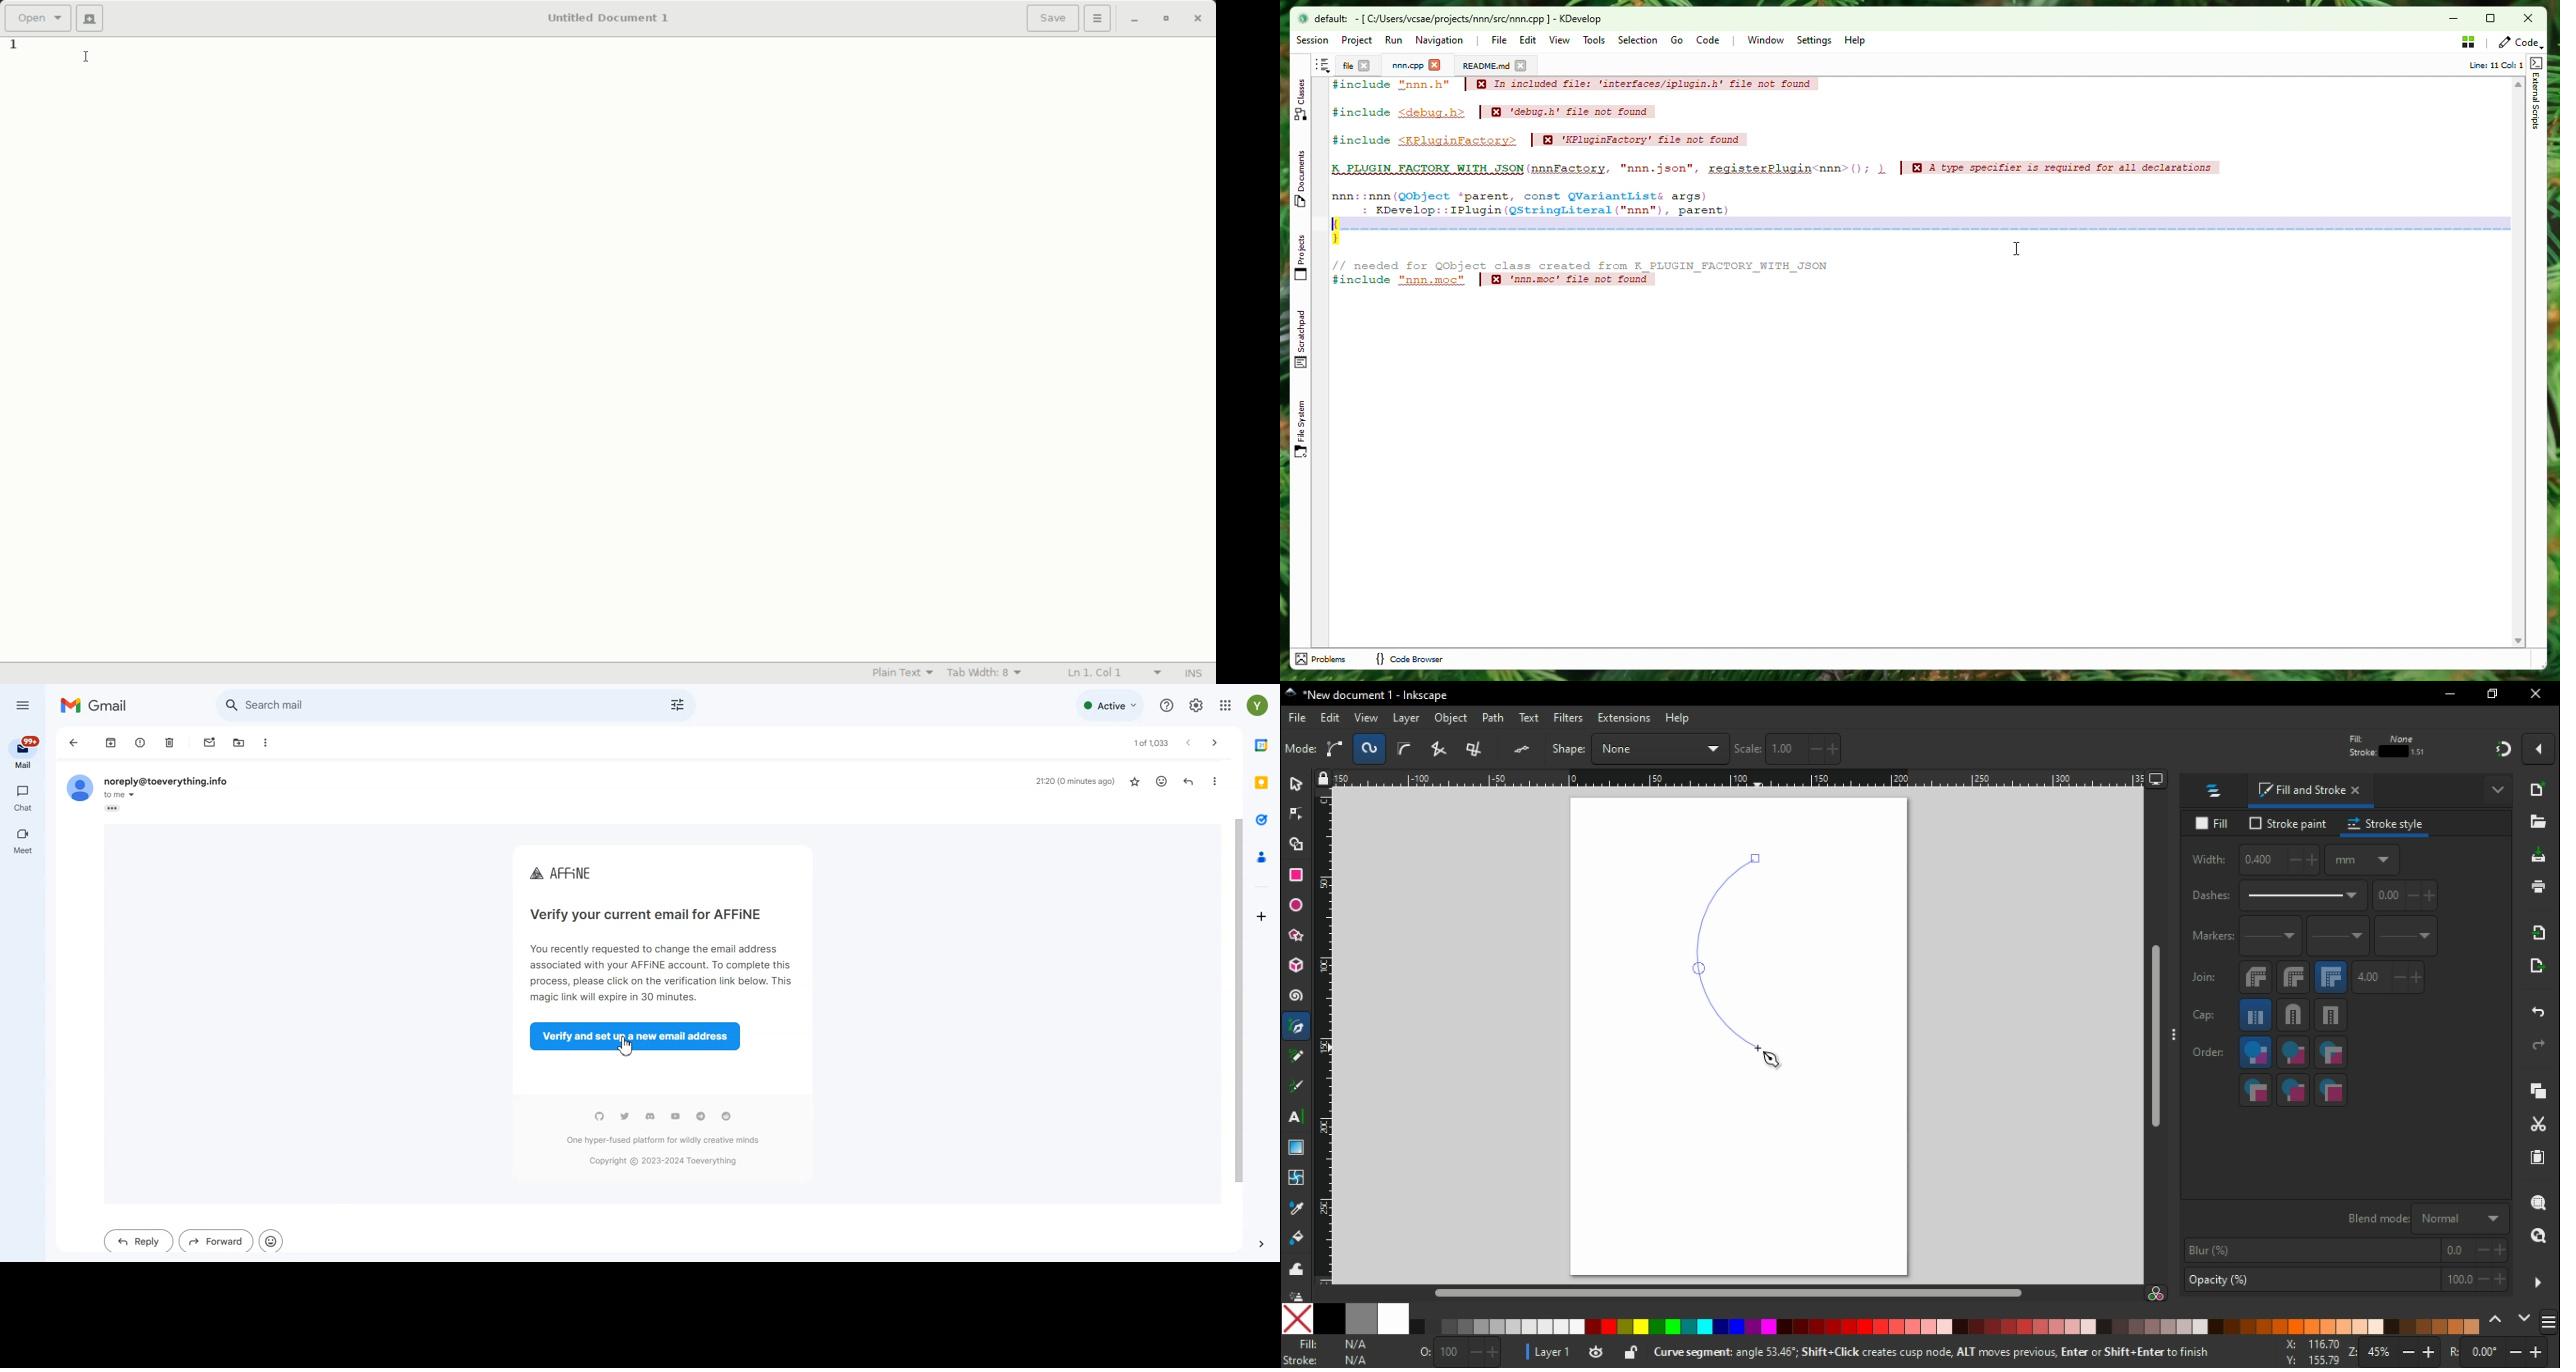 The height and width of the screenshot is (1372, 2576). Describe the element at coordinates (1409, 659) in the screenshot. I see `code browser` at that location.